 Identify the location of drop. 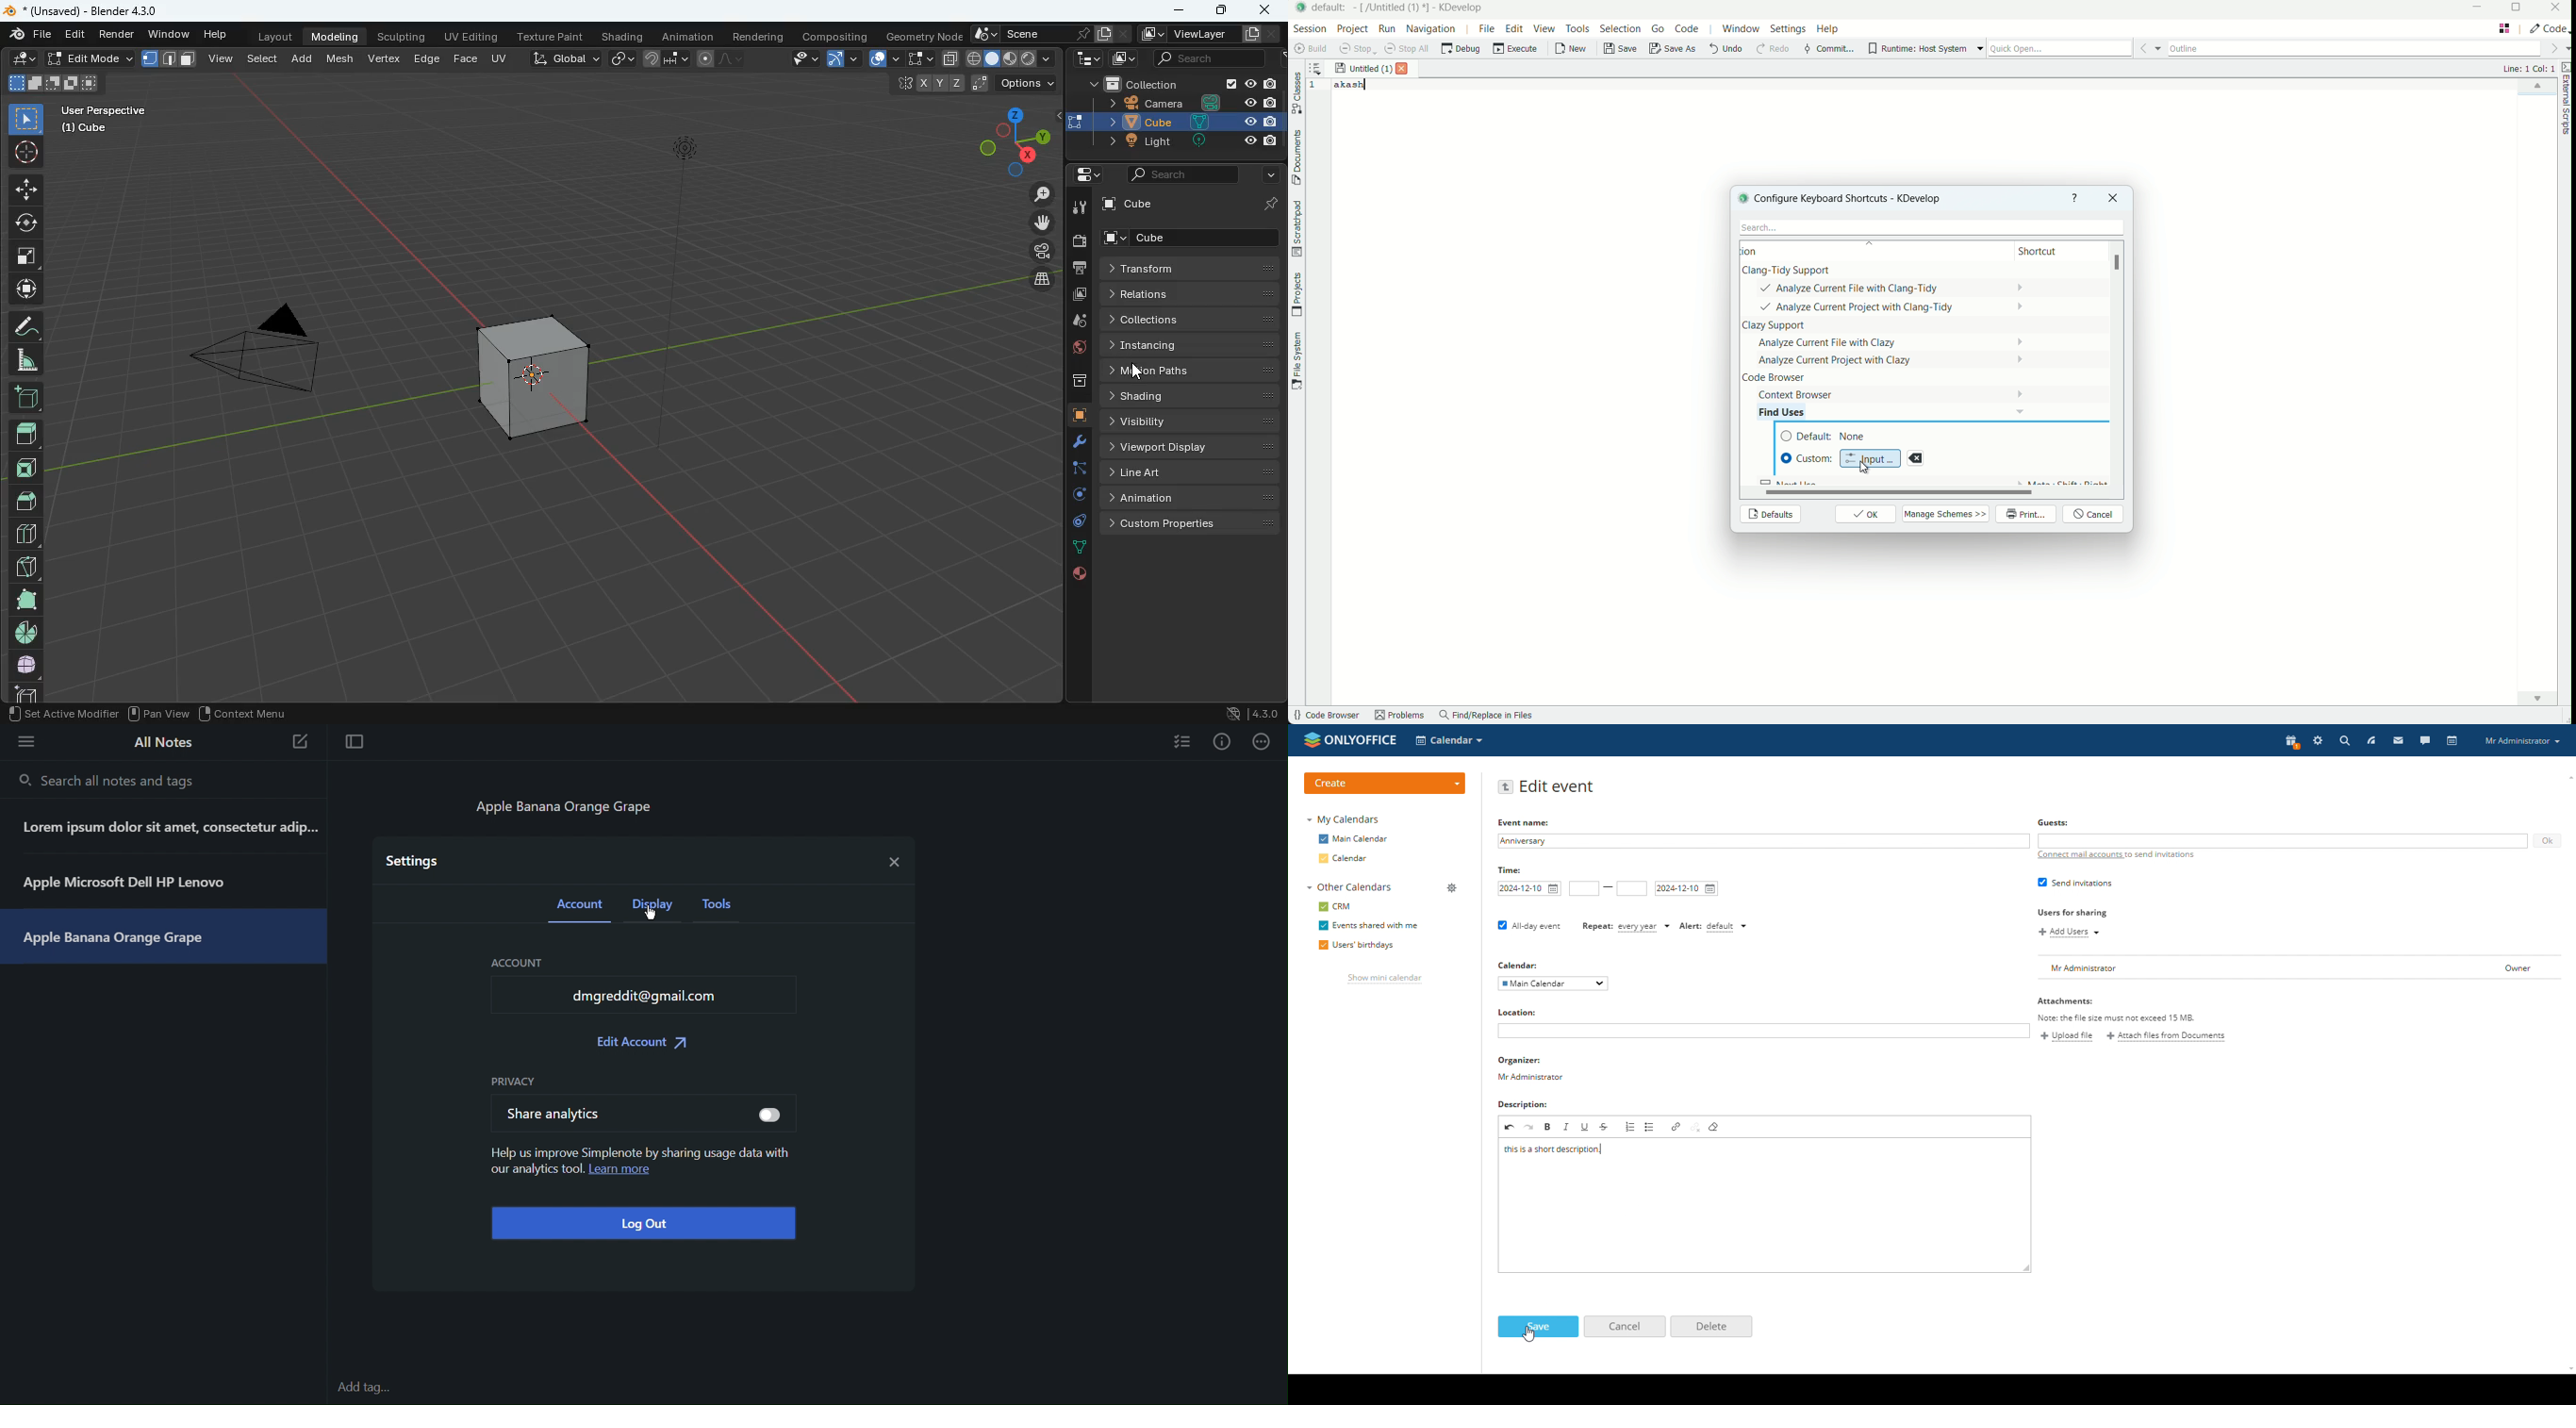
(1074, 322).